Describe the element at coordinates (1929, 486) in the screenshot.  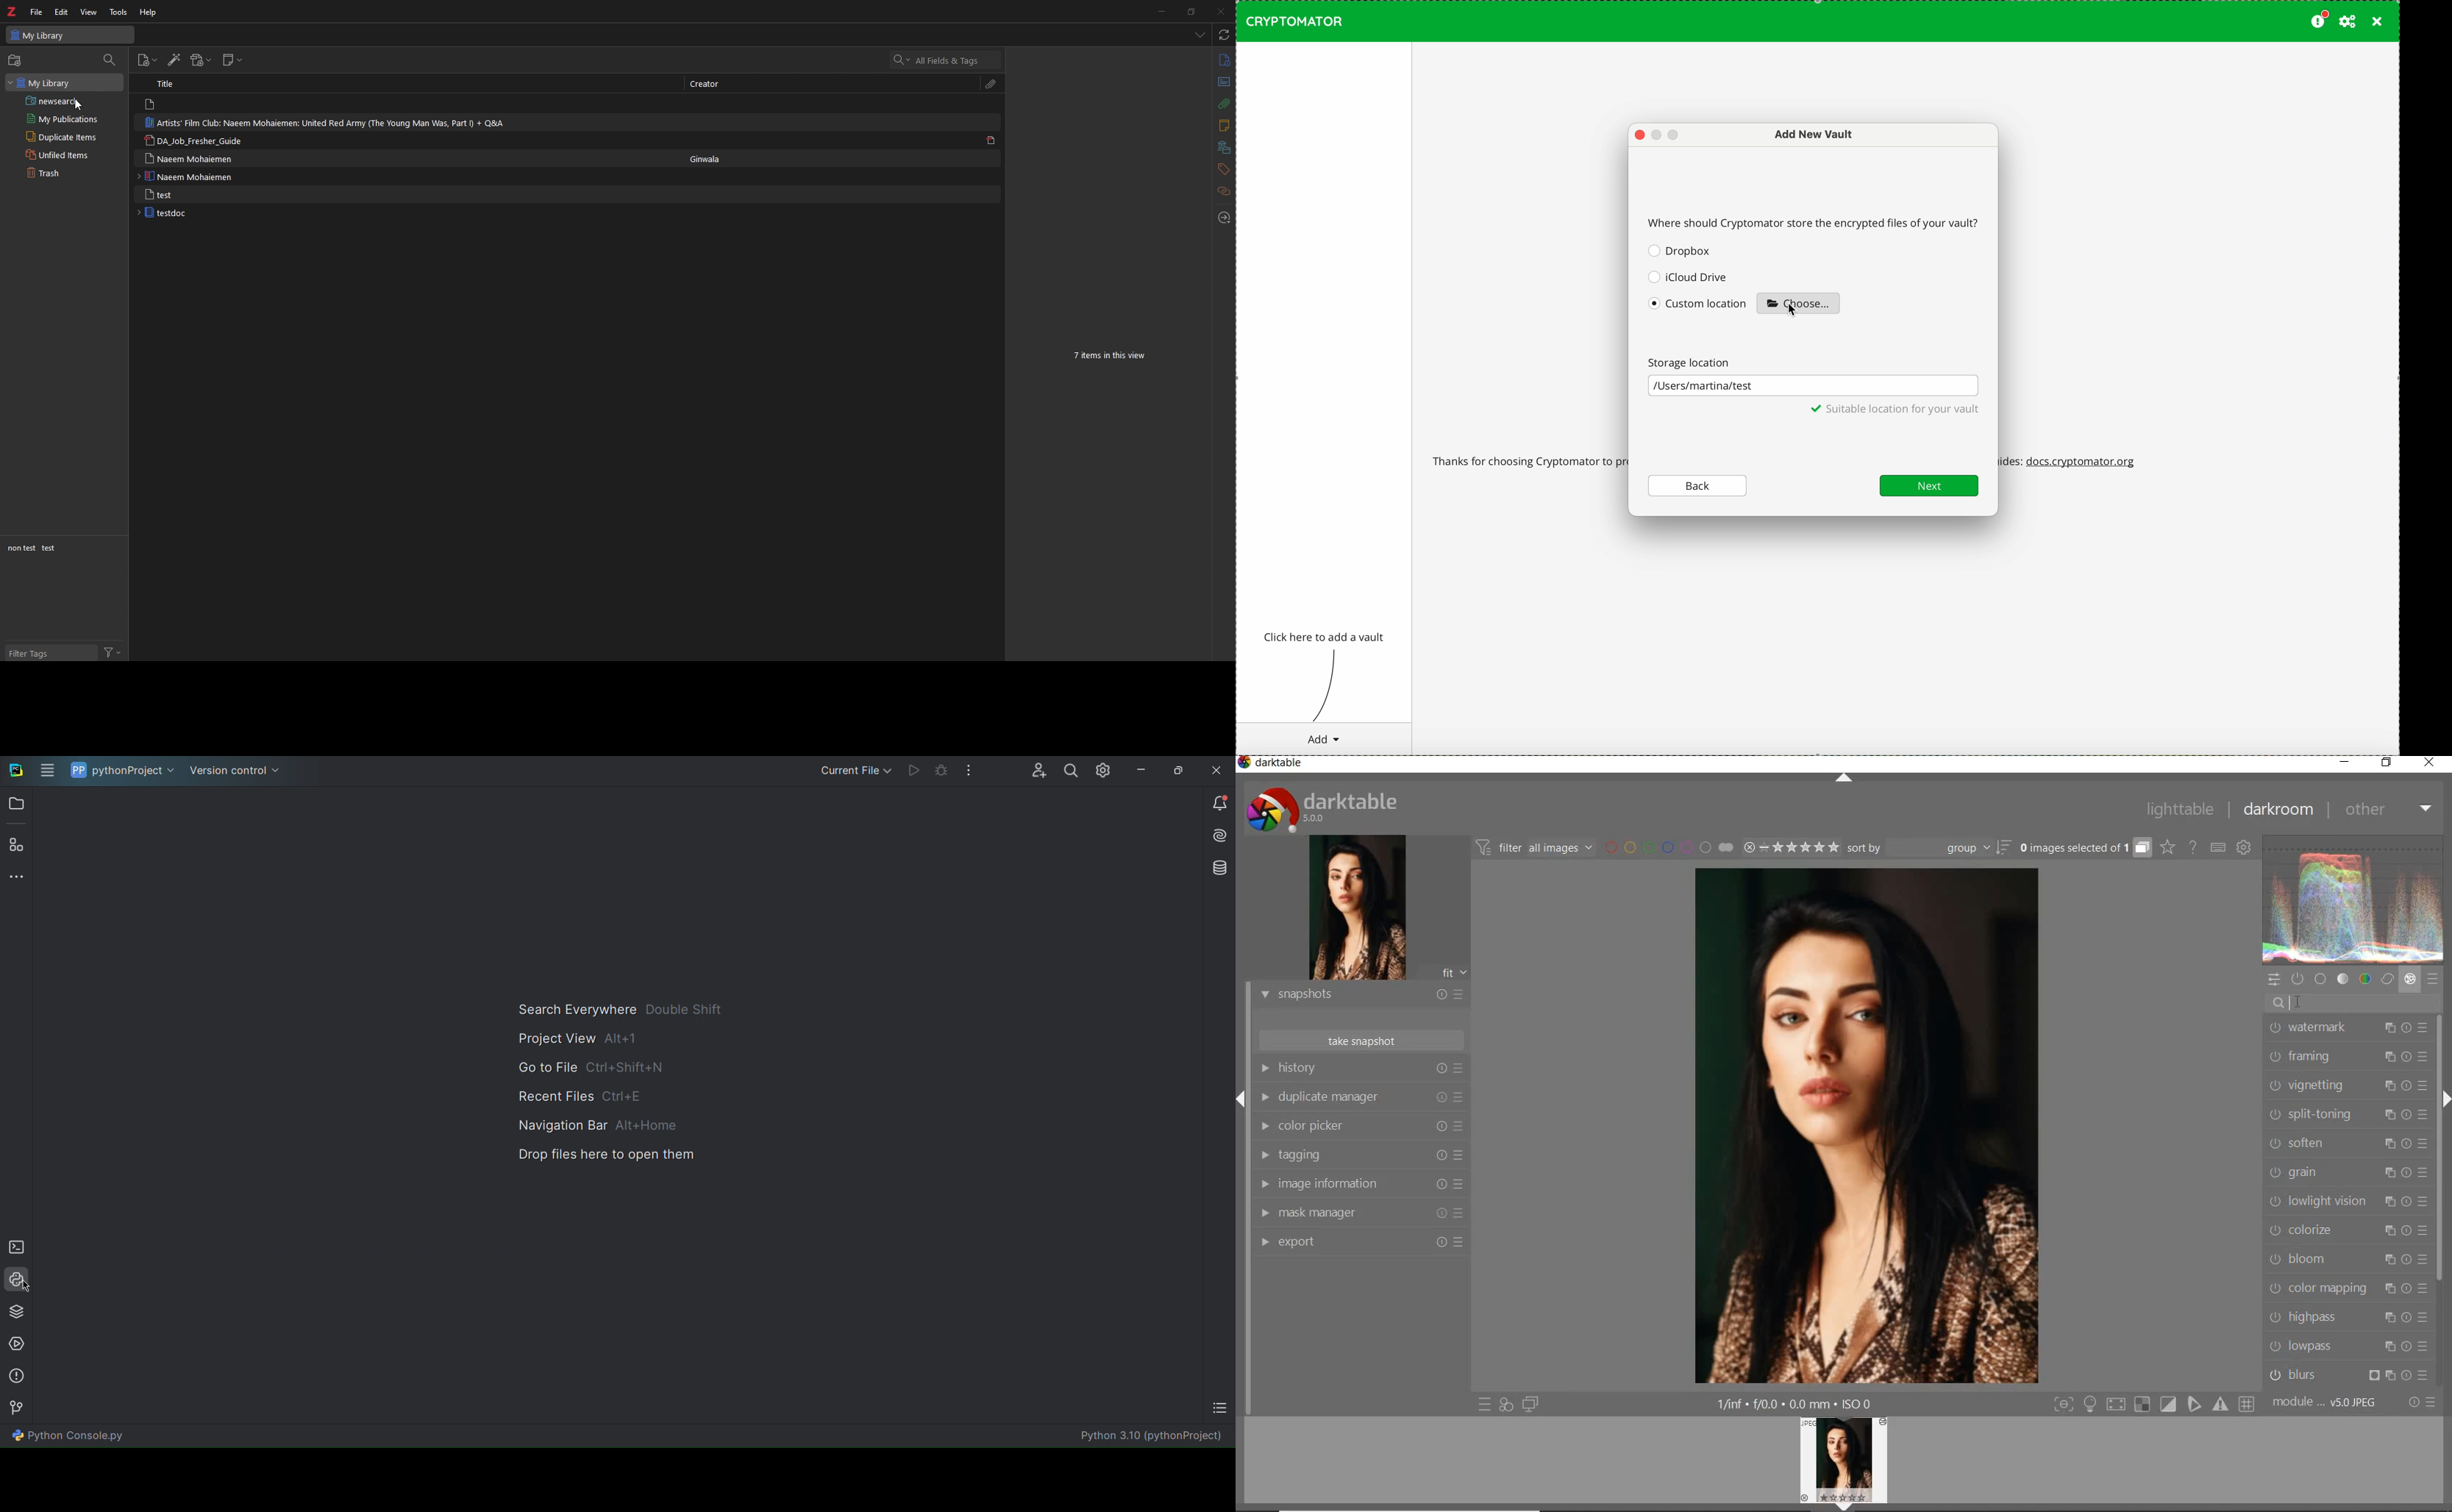
I see `next button` at that location.